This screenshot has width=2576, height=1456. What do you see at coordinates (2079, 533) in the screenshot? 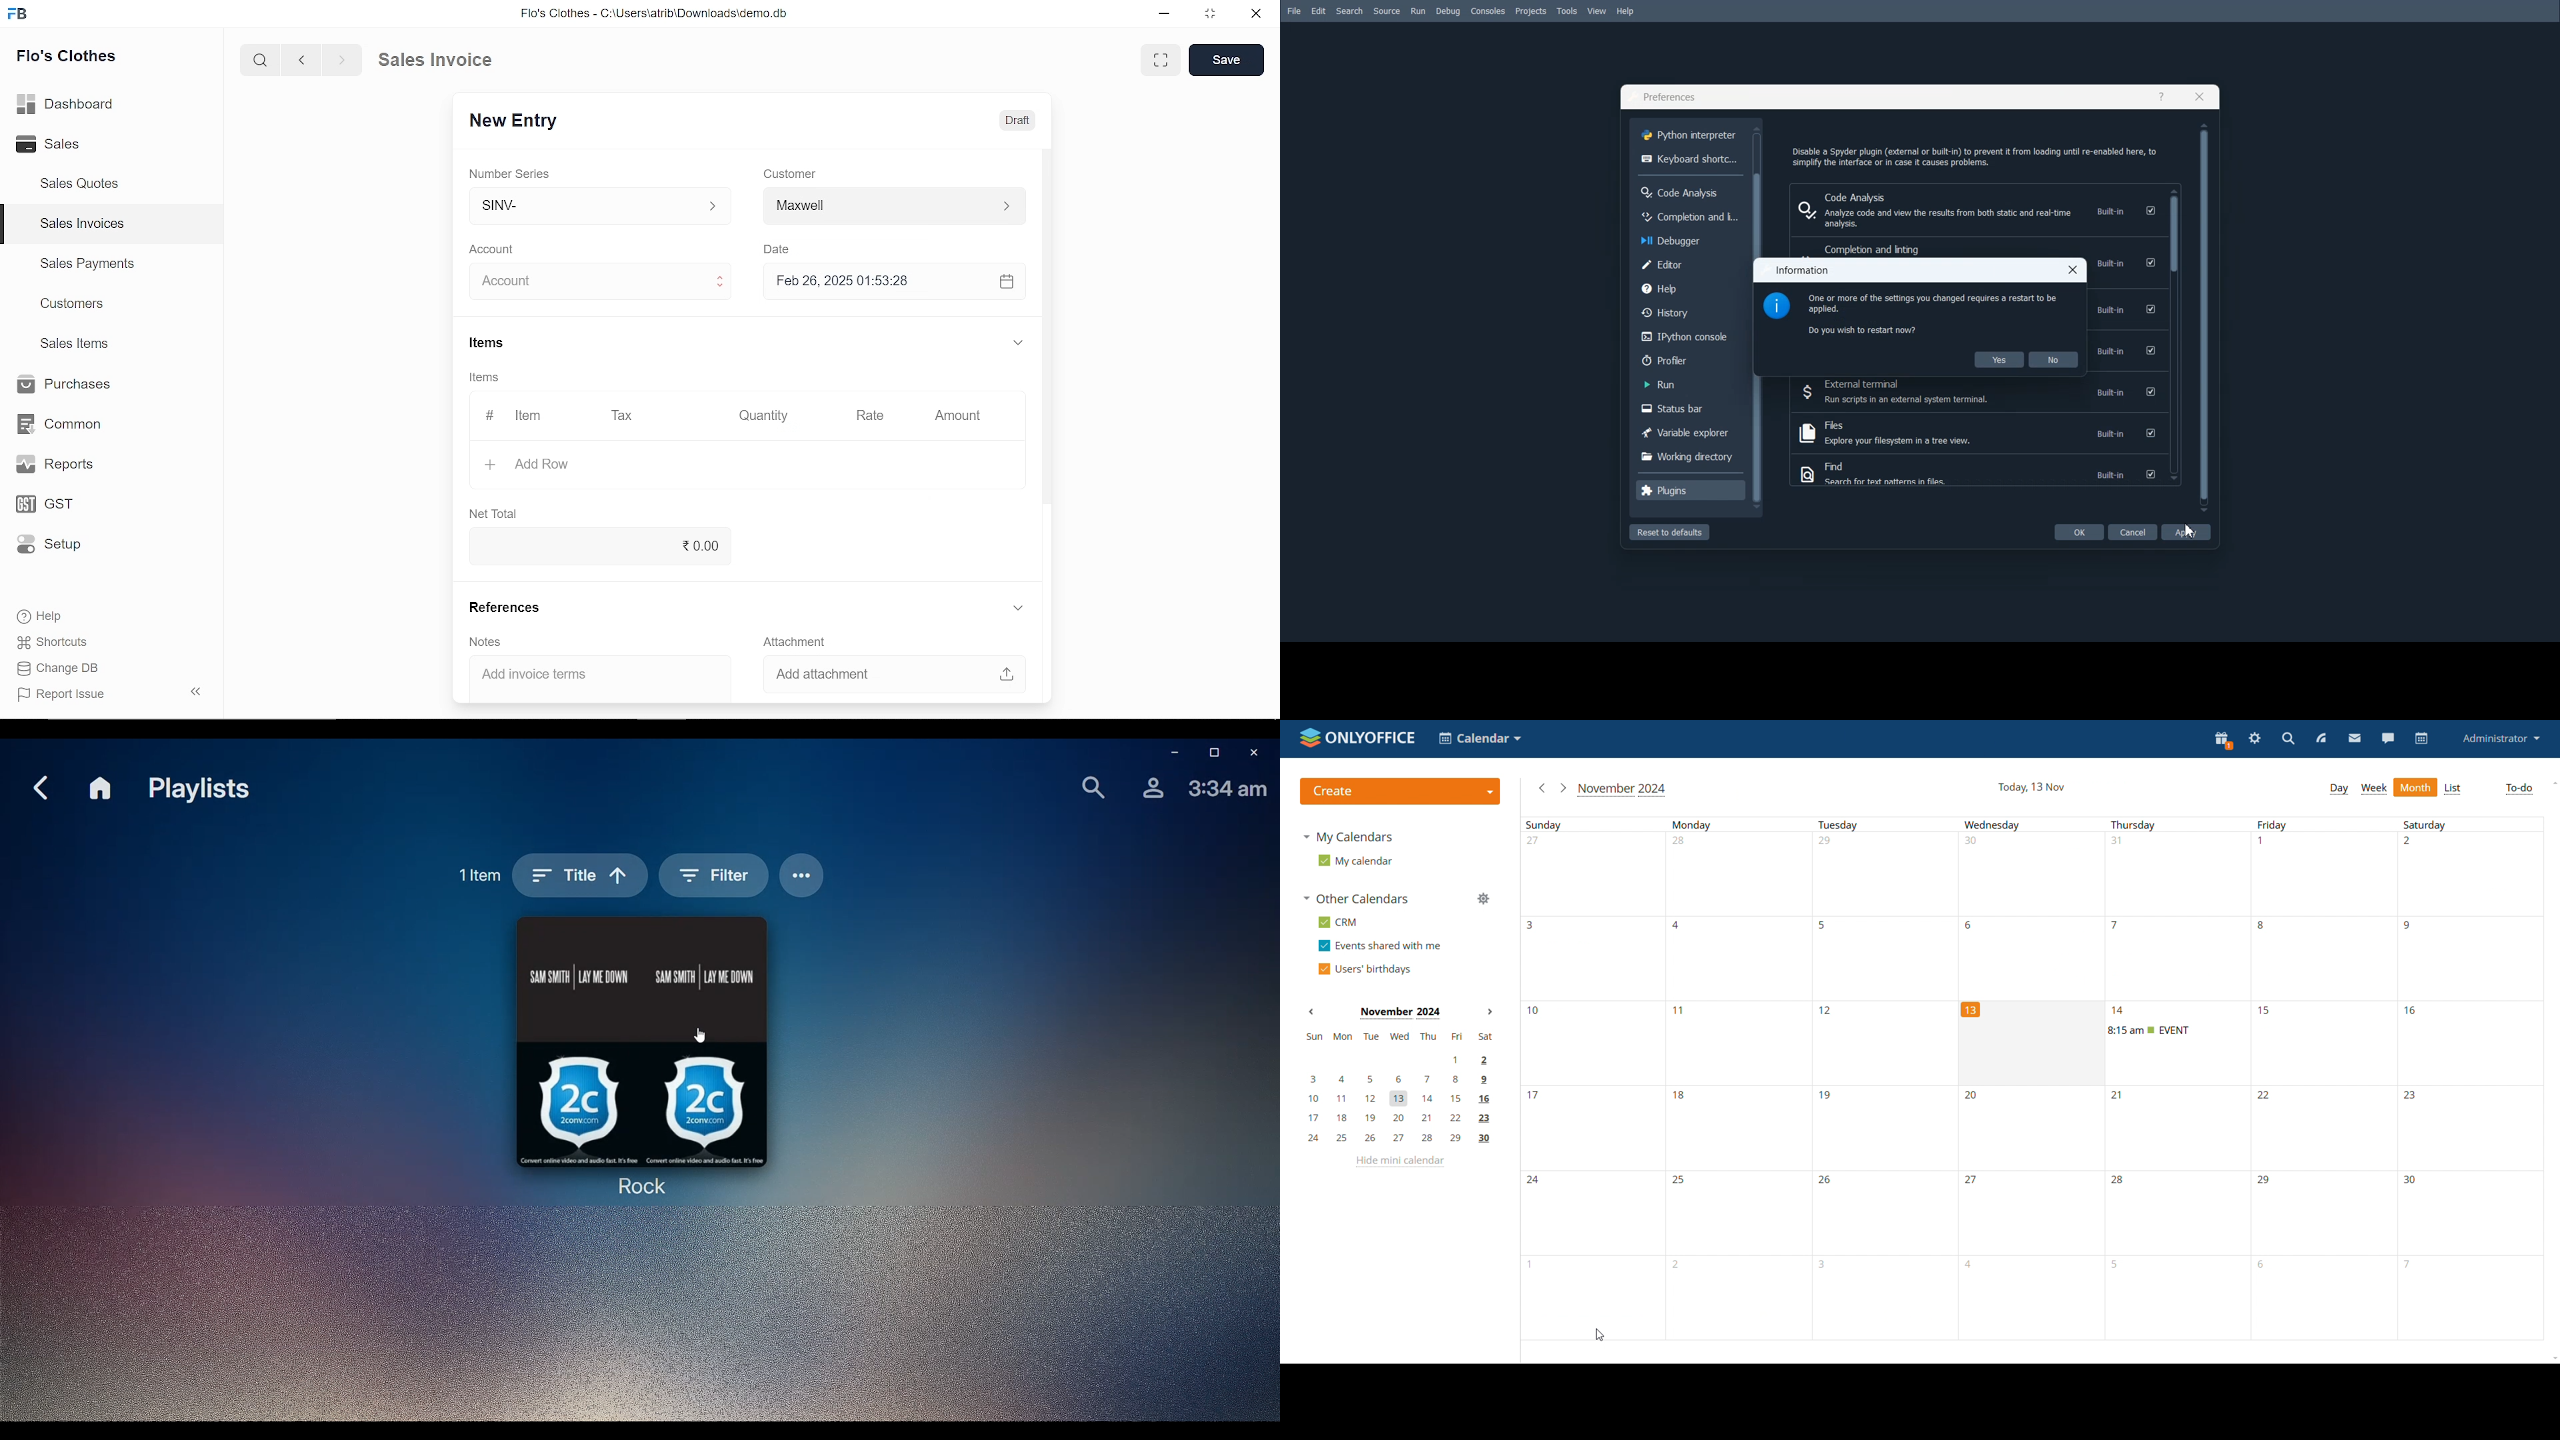
I see `OK` at bounding box center [2079, 533].